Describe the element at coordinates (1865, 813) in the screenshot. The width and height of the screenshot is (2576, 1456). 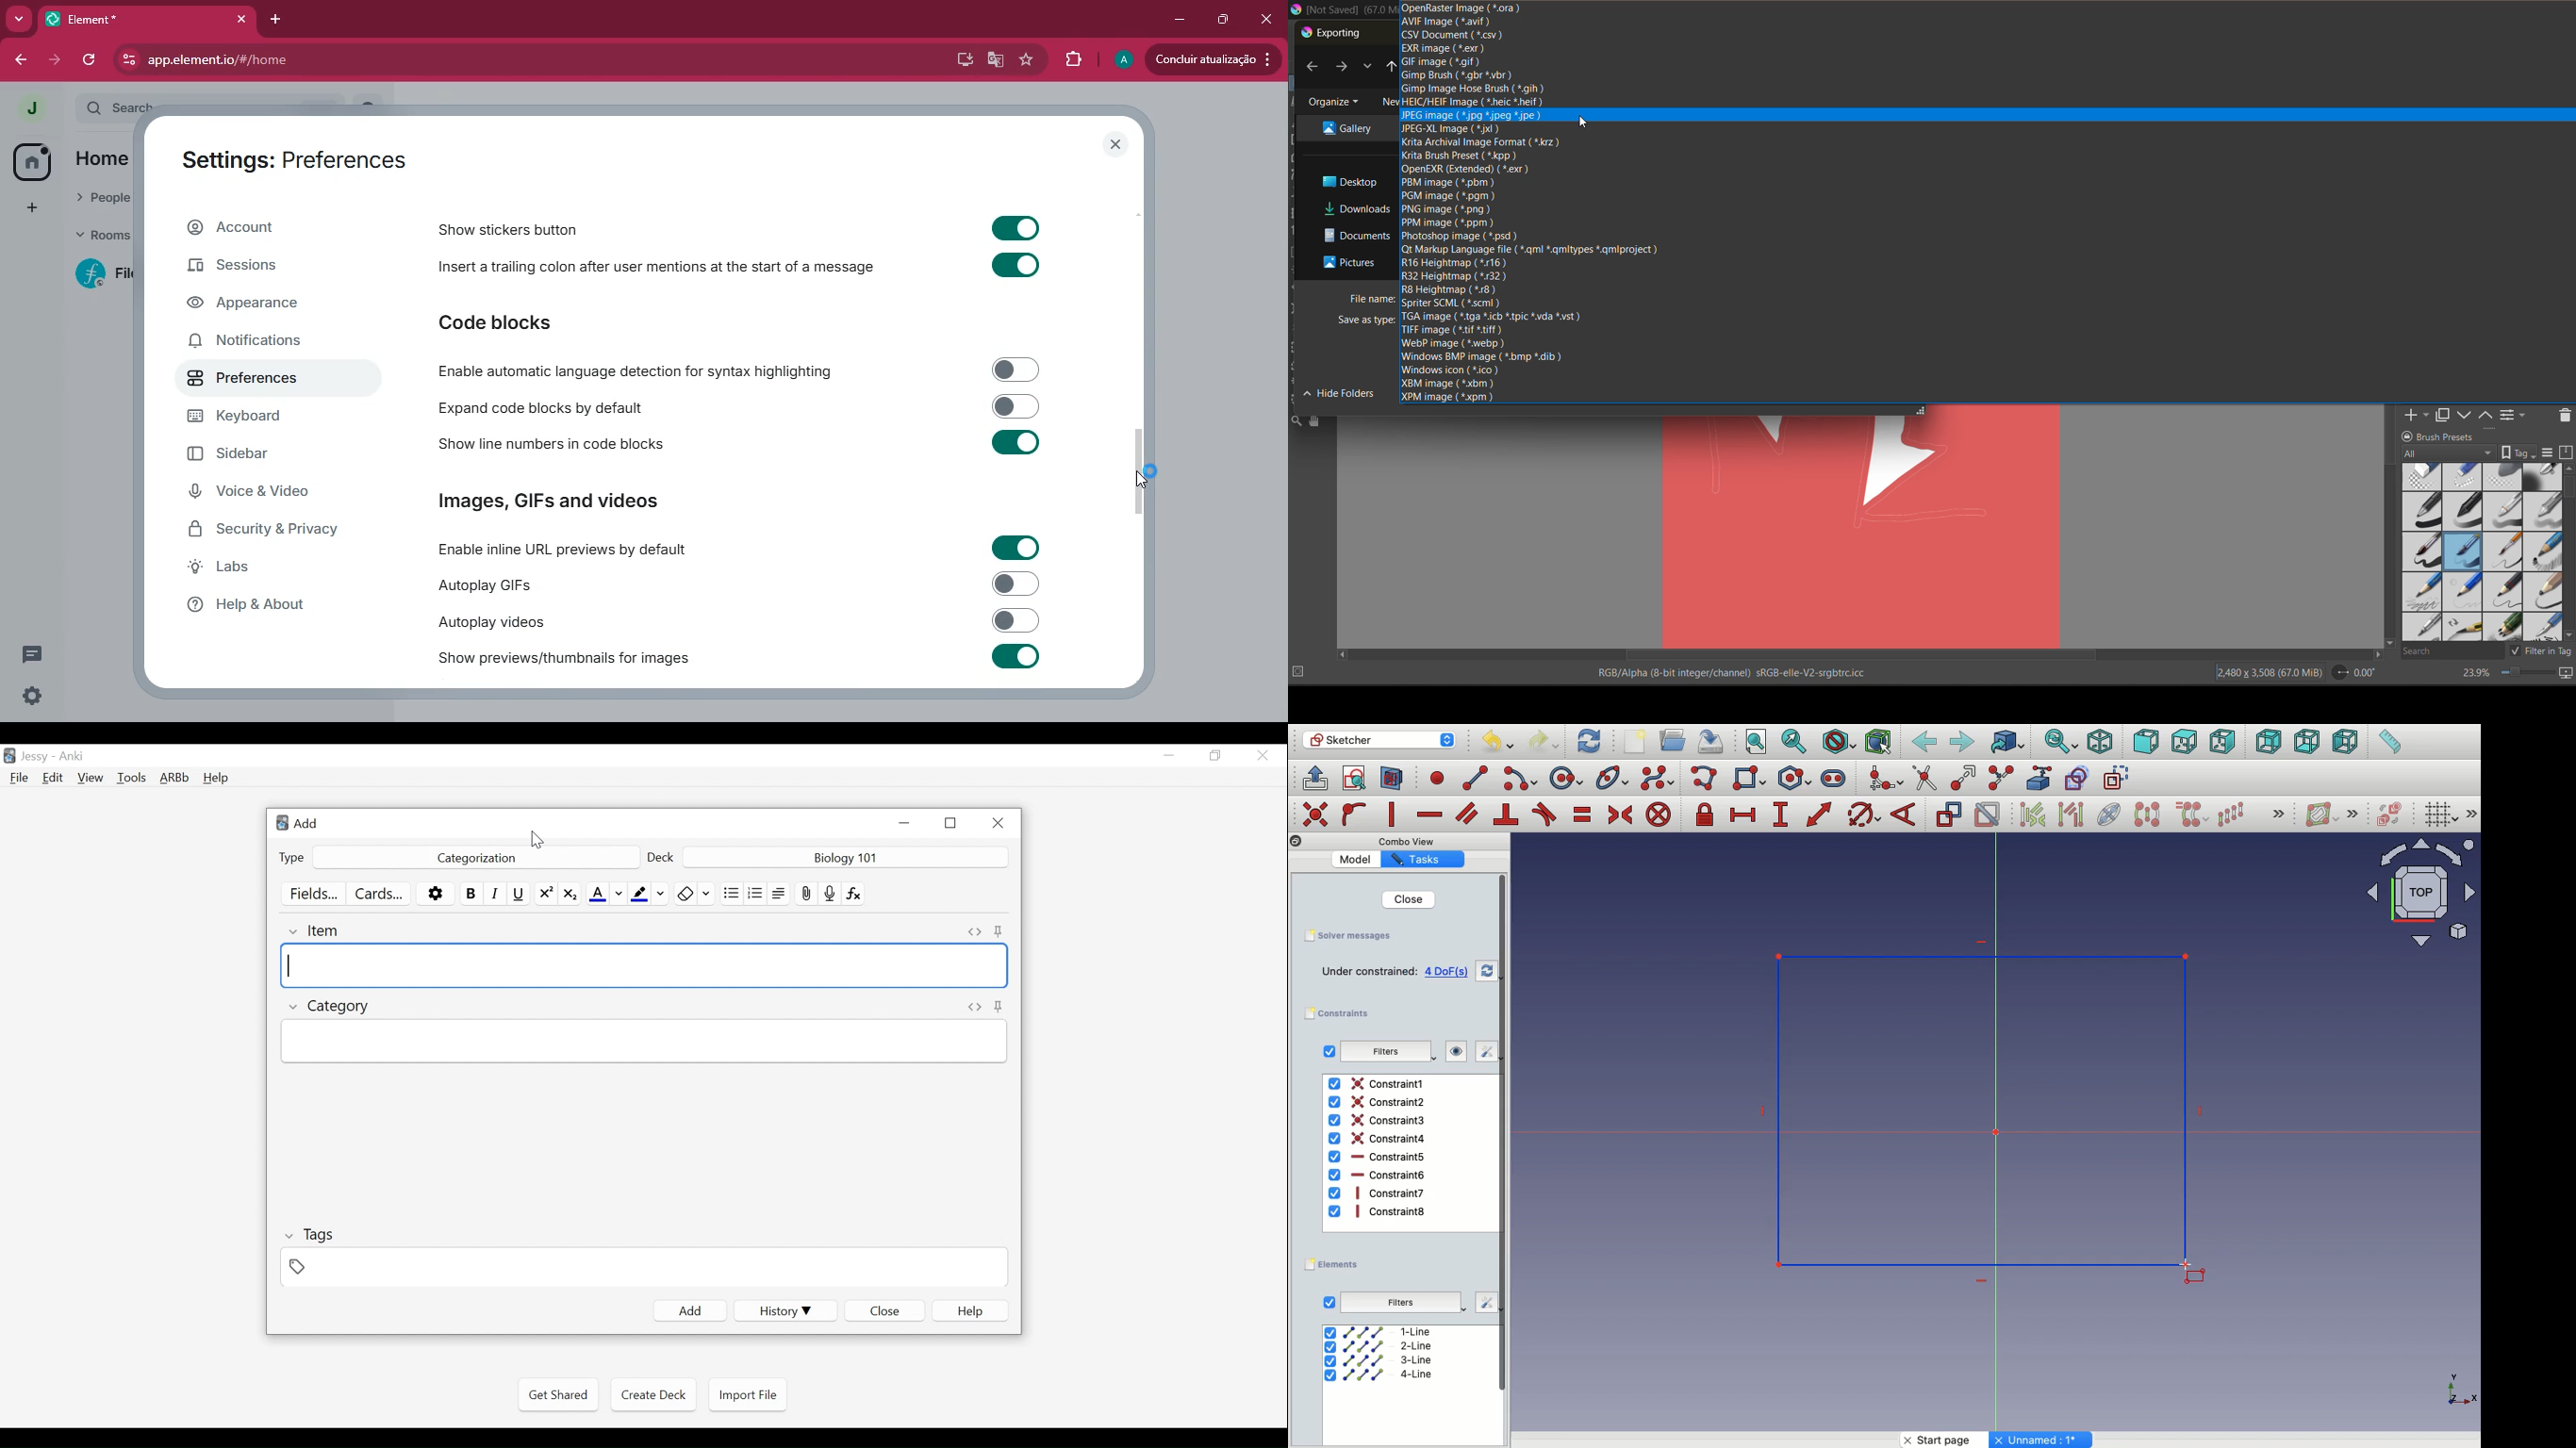
I see `constrain circle ` at that location.